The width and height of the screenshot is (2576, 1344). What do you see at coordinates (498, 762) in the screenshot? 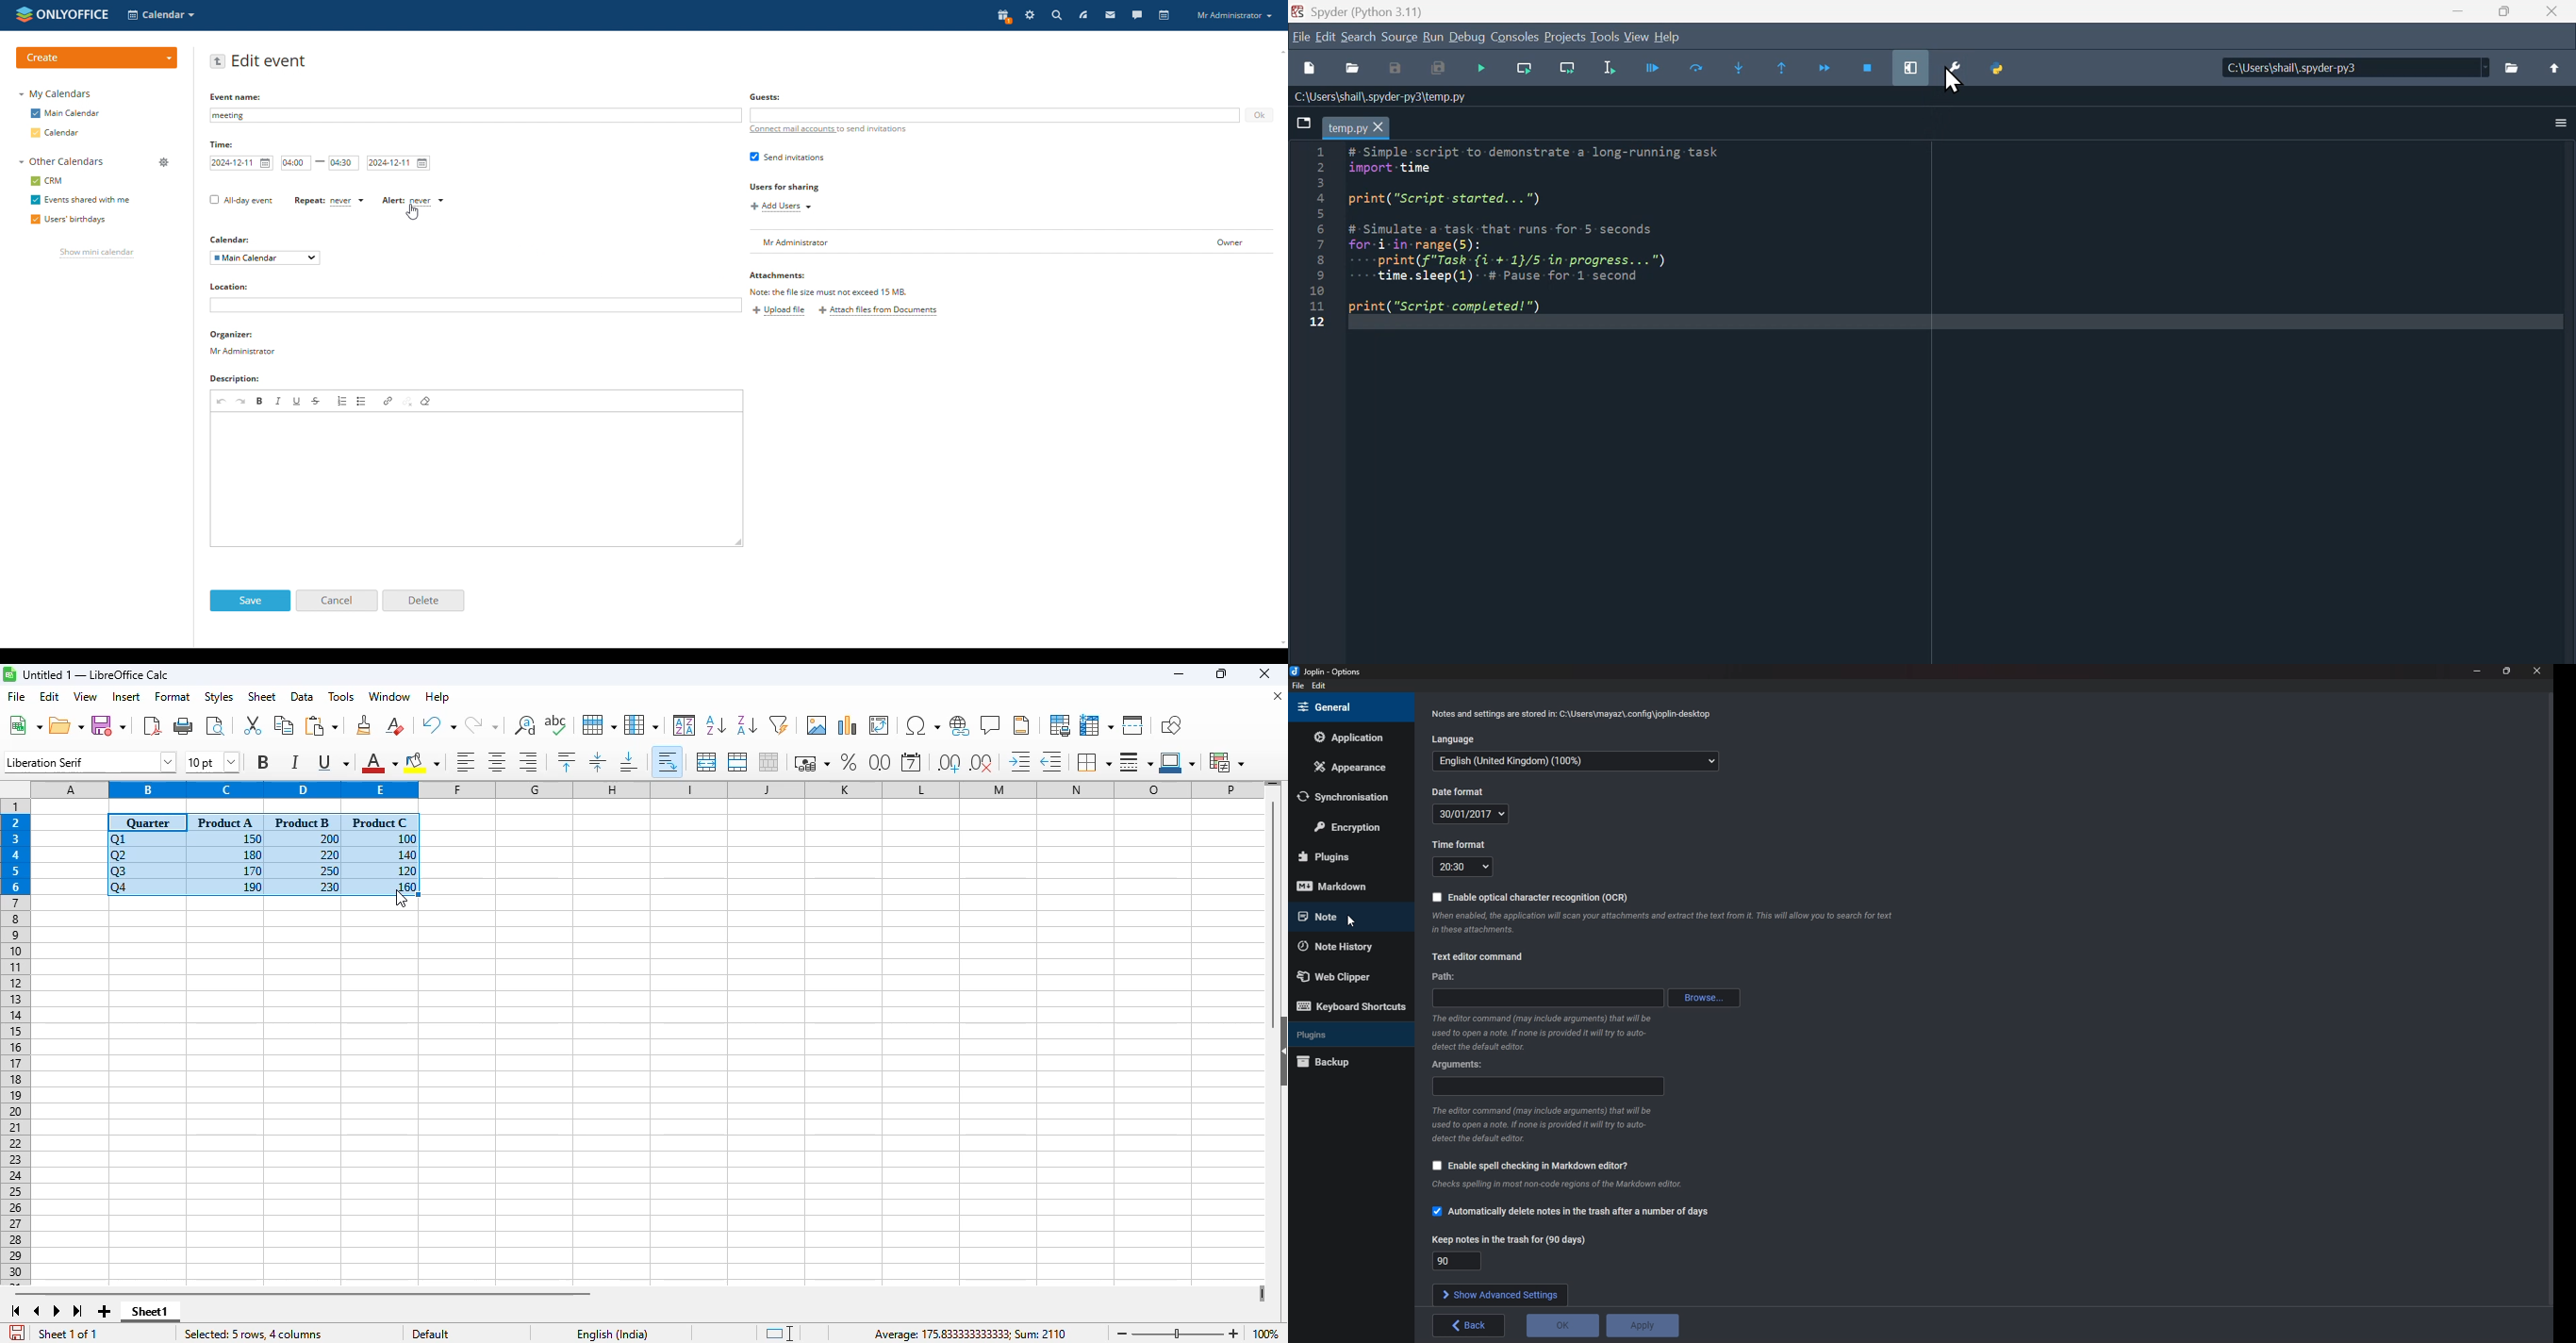
I see `align center` at bounding box center [498, 762].